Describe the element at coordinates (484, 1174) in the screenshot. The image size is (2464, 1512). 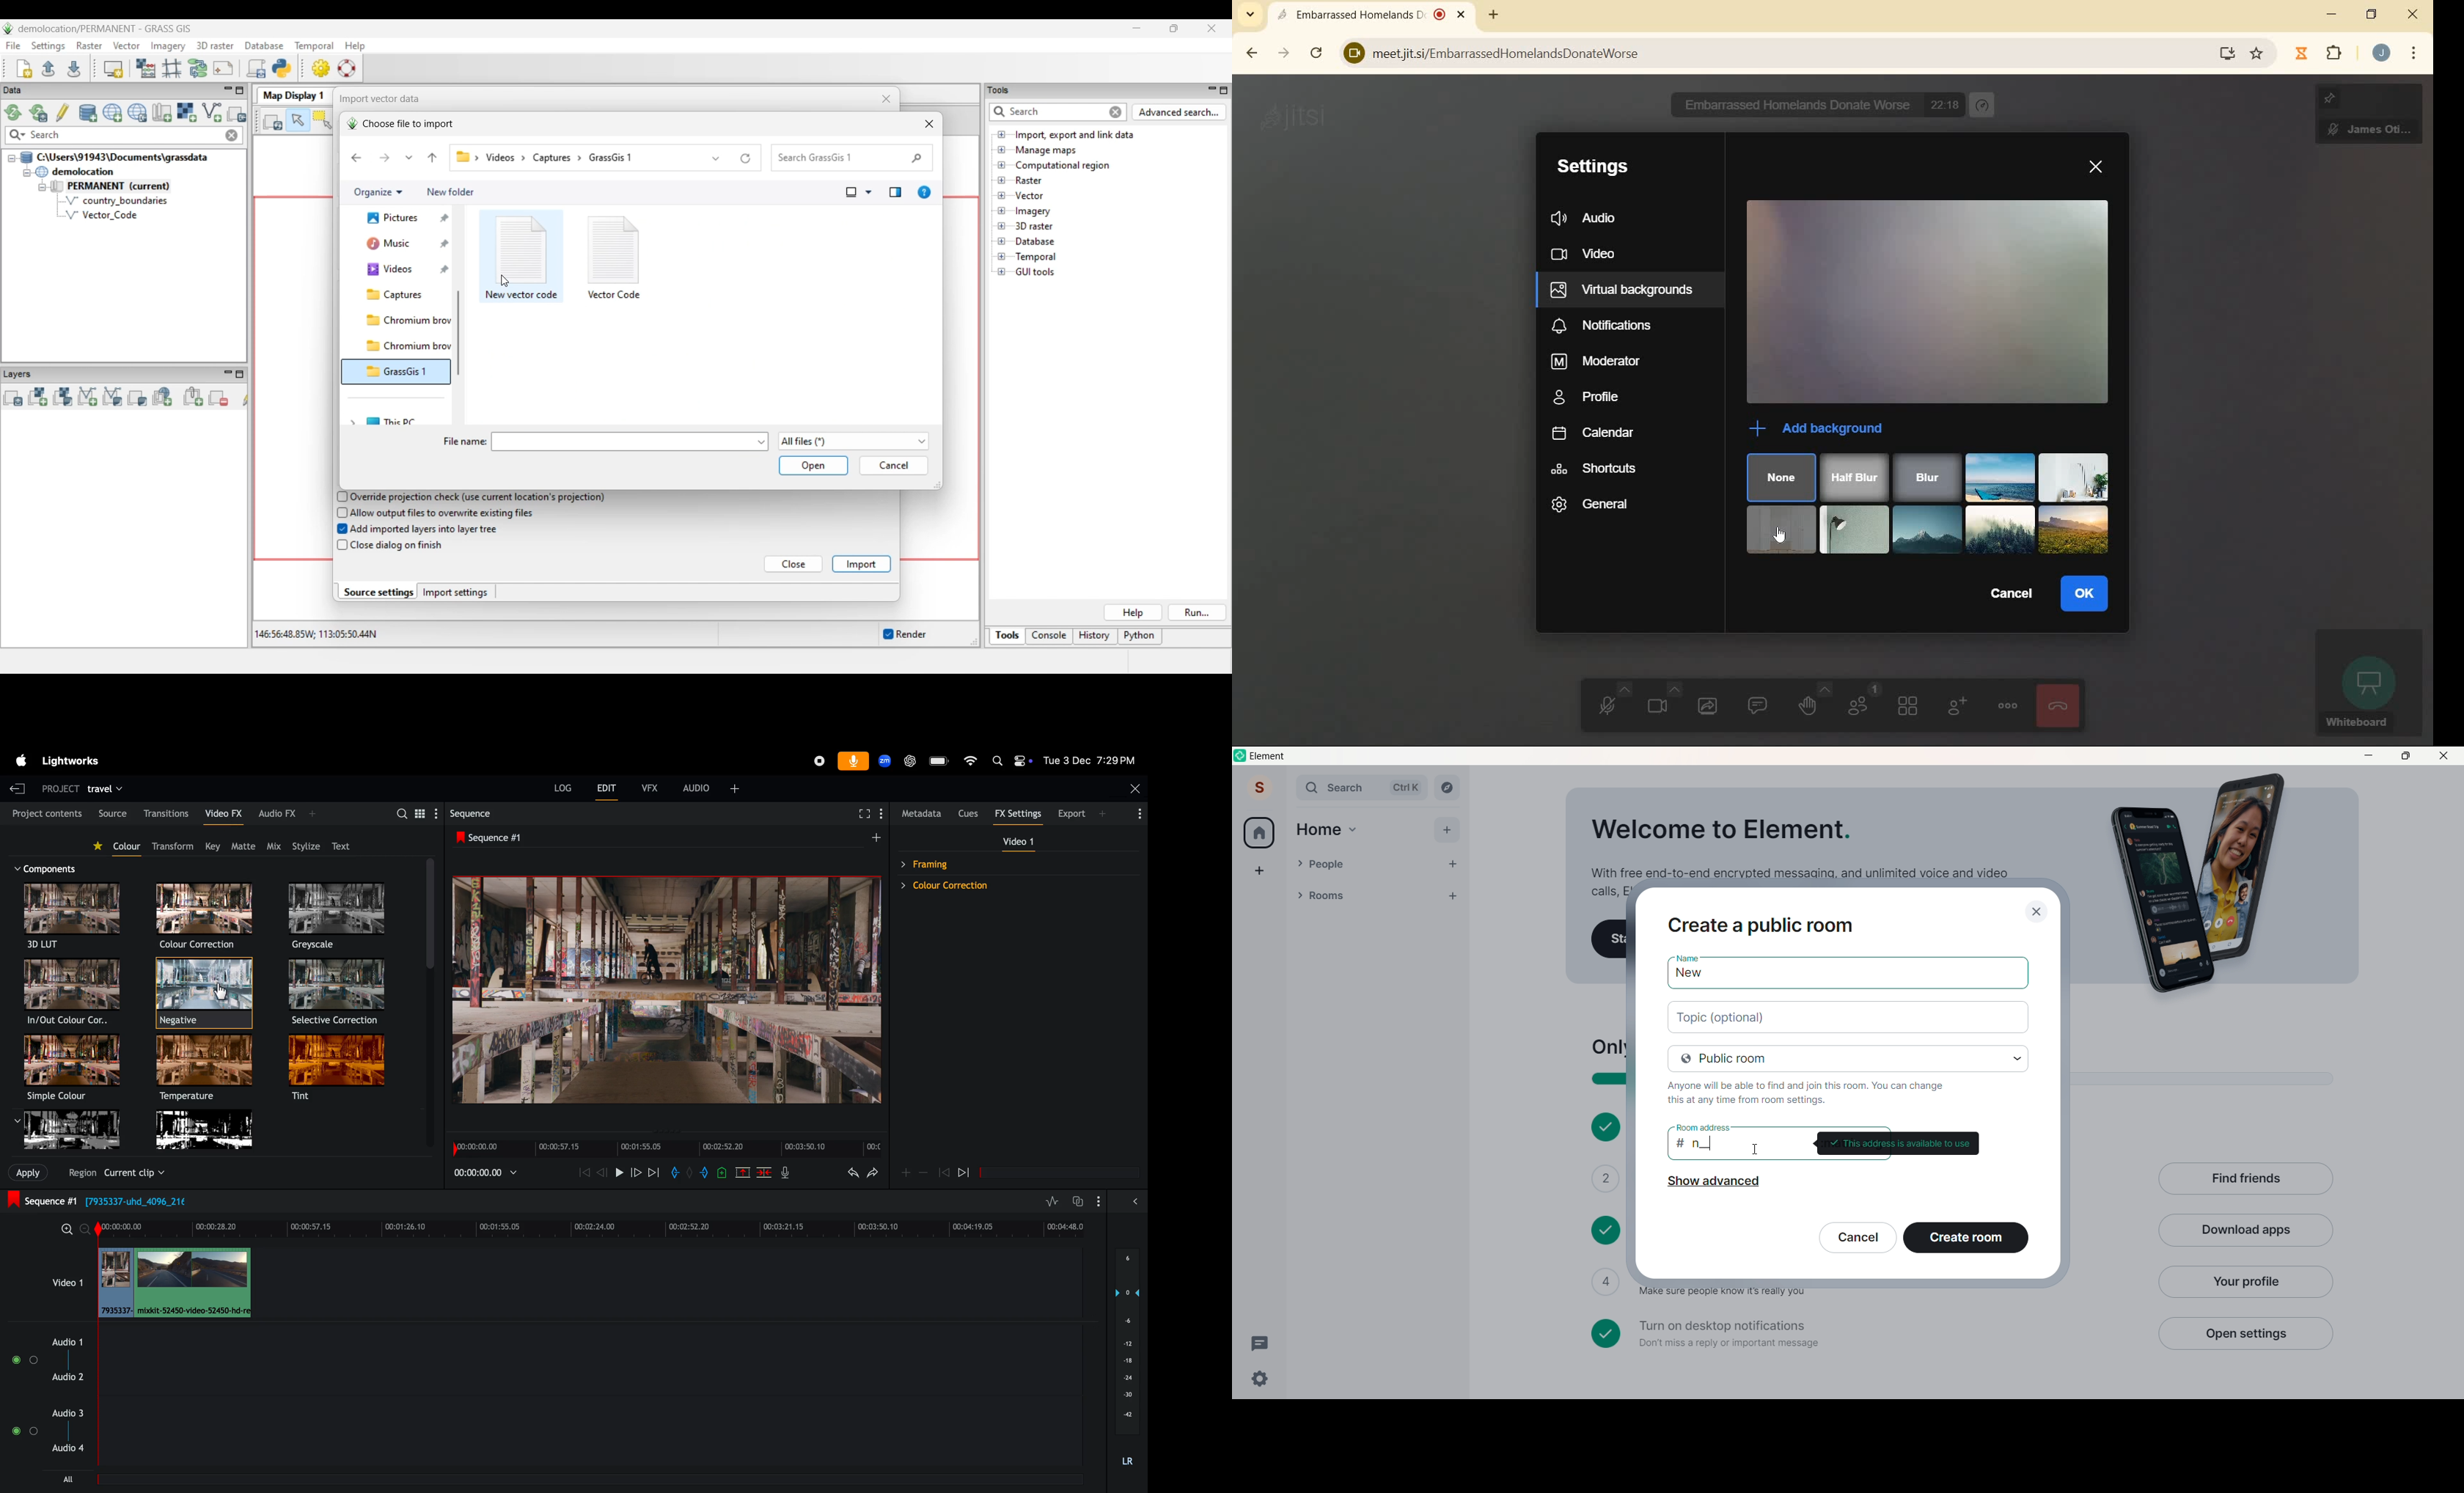
I see `play back time` at that location.